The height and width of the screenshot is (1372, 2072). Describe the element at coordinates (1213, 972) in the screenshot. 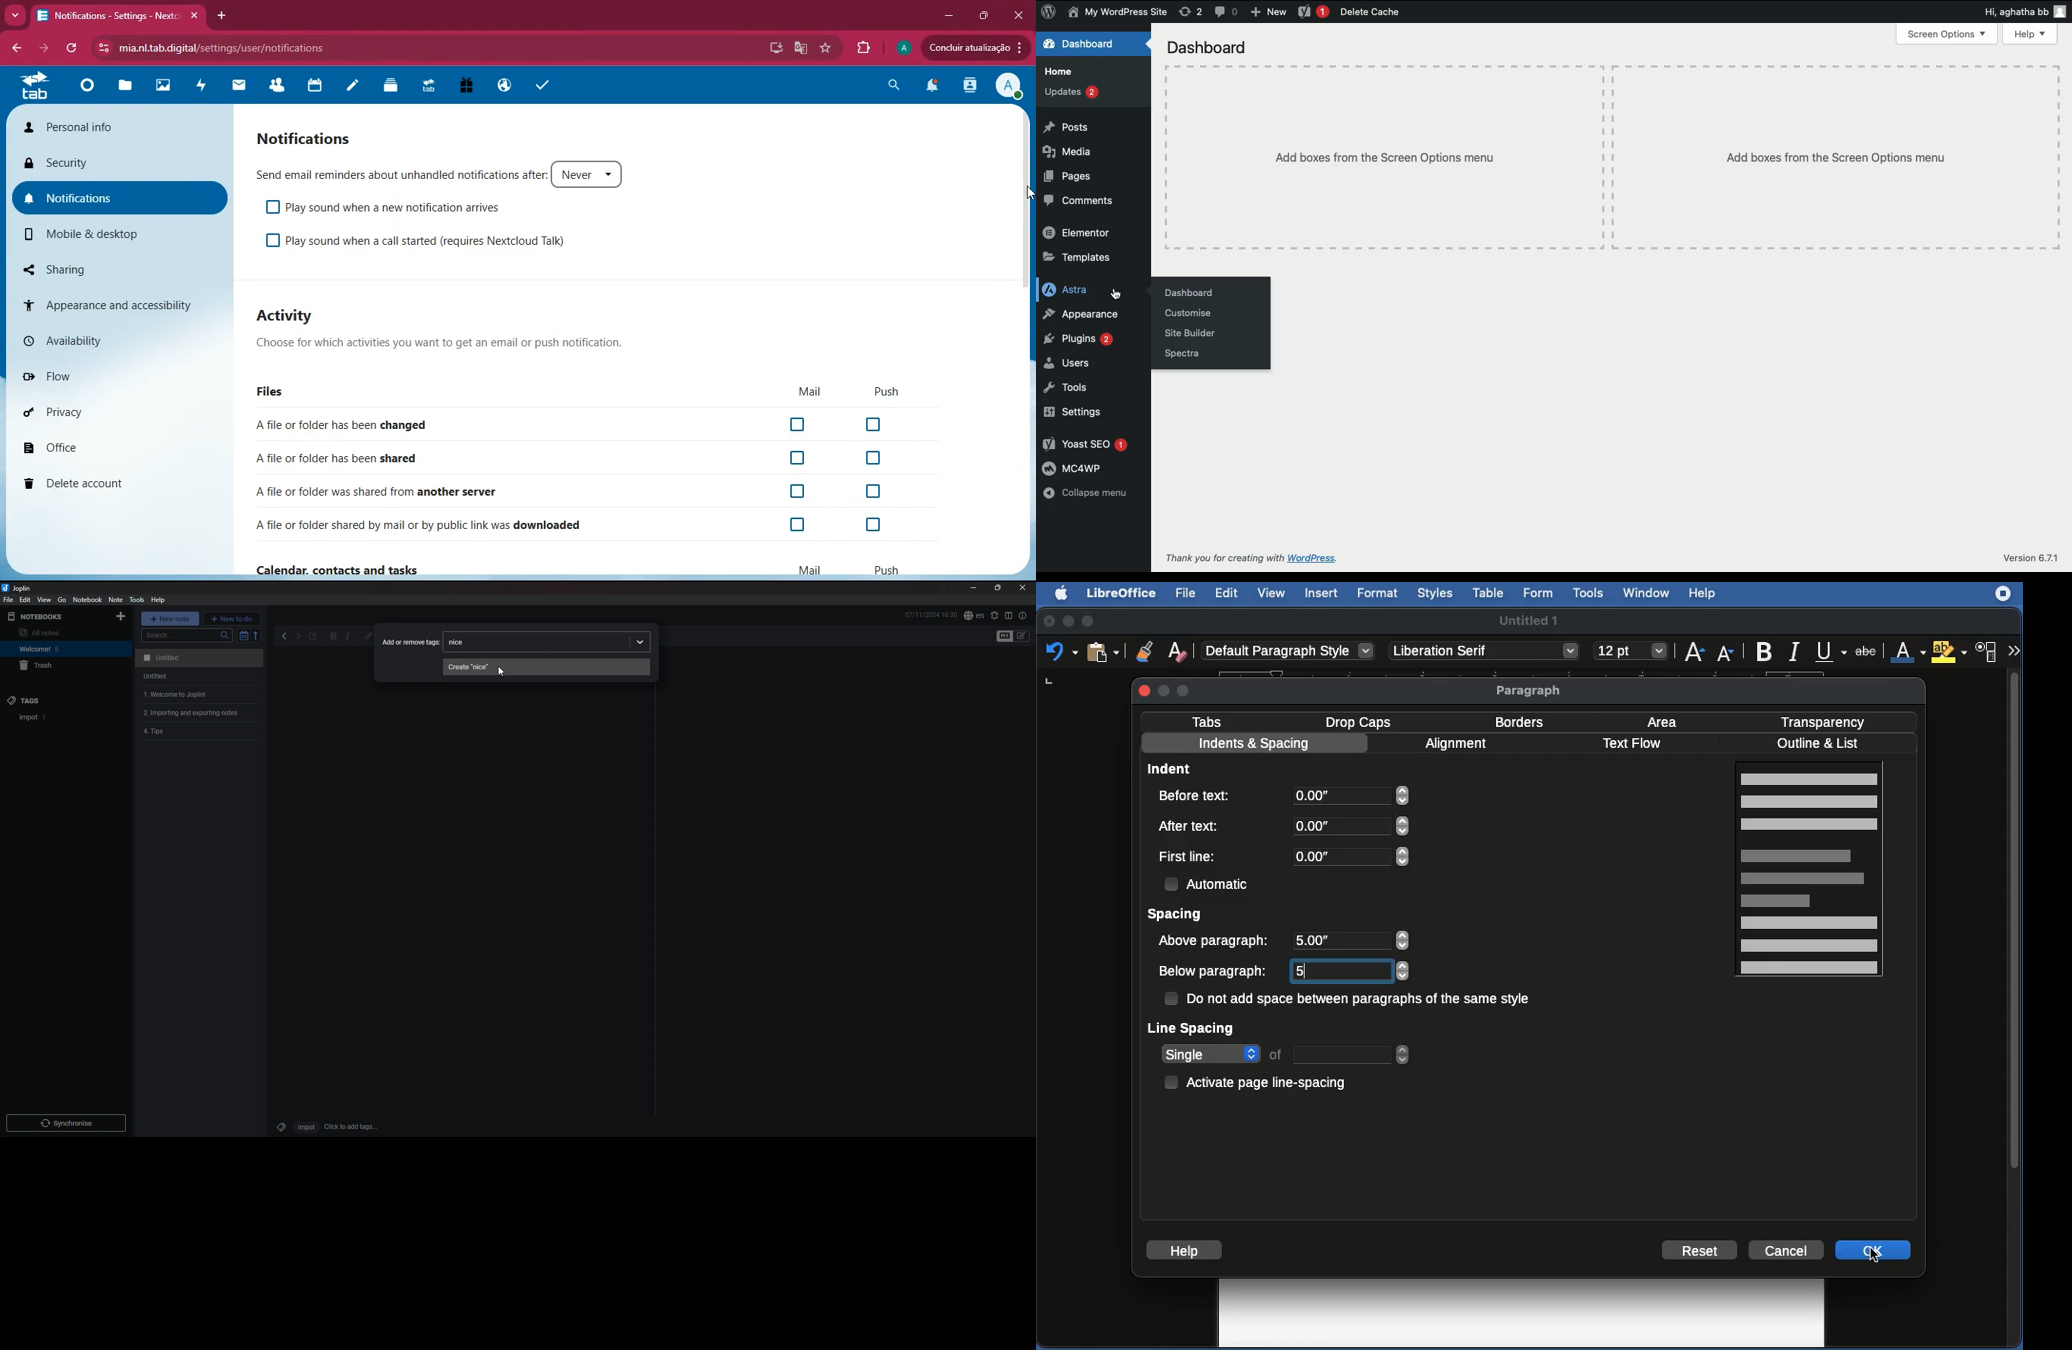

I see `Below paragraph ` at that location.